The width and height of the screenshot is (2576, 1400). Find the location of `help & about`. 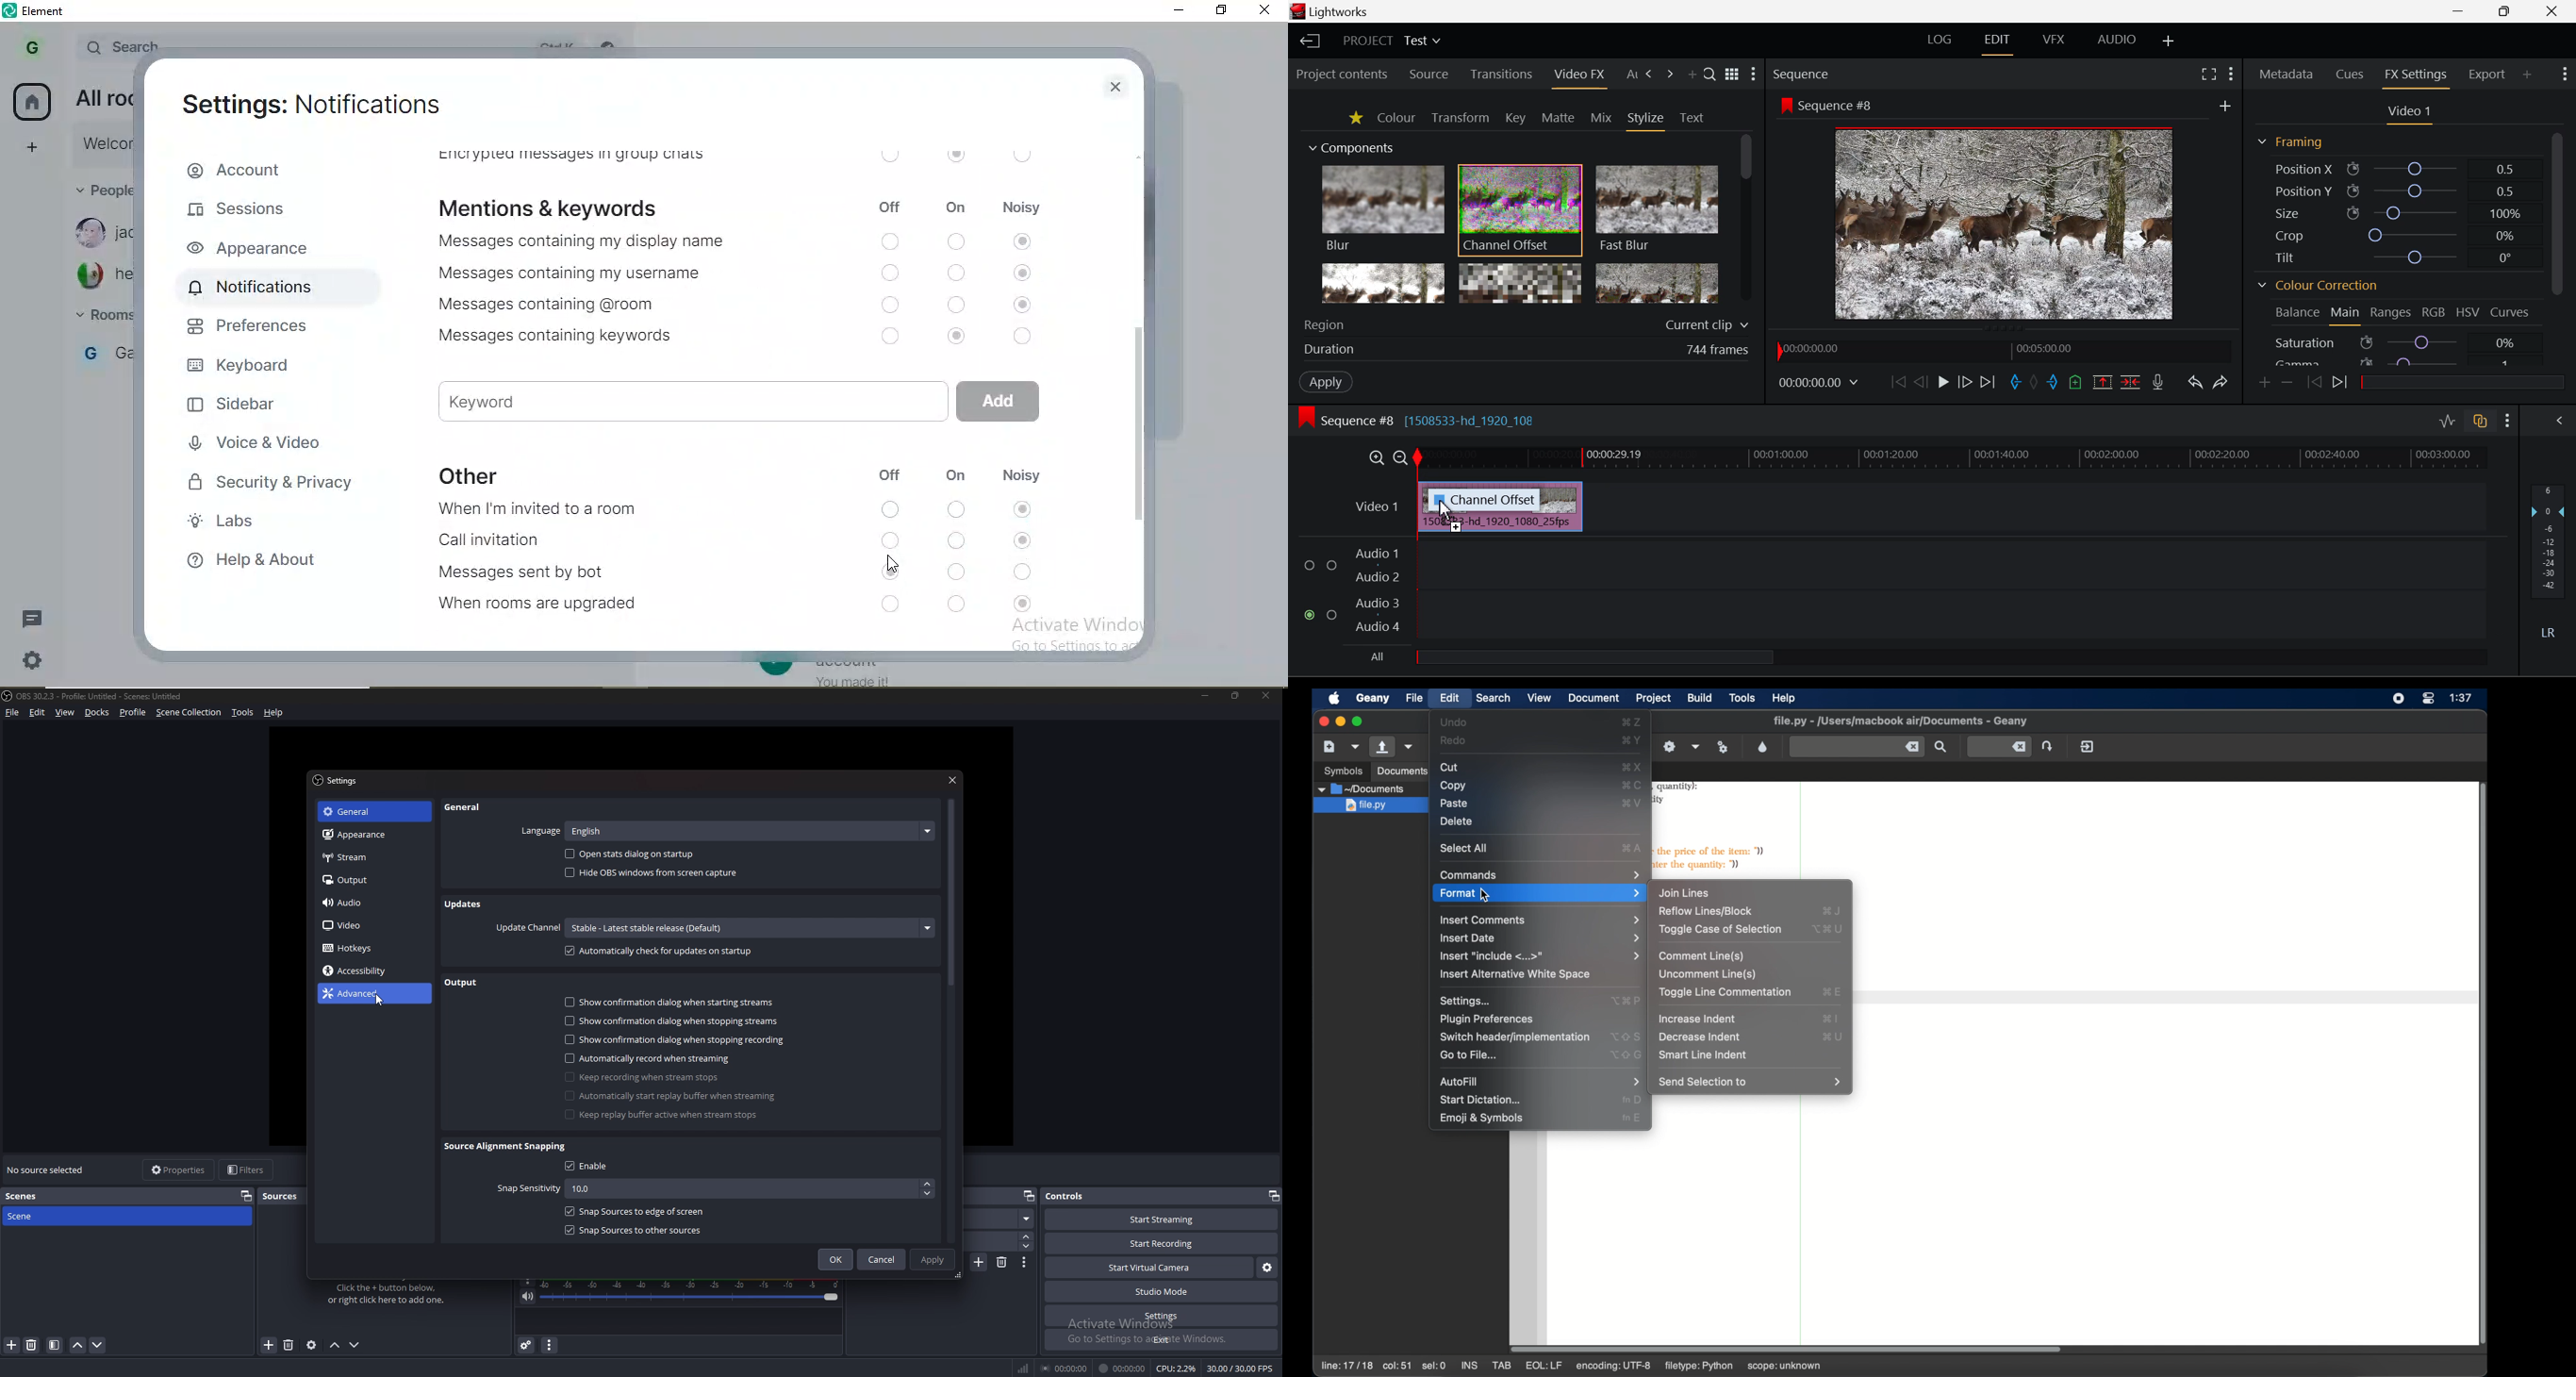

help & about is located at coordinates (266, 561).